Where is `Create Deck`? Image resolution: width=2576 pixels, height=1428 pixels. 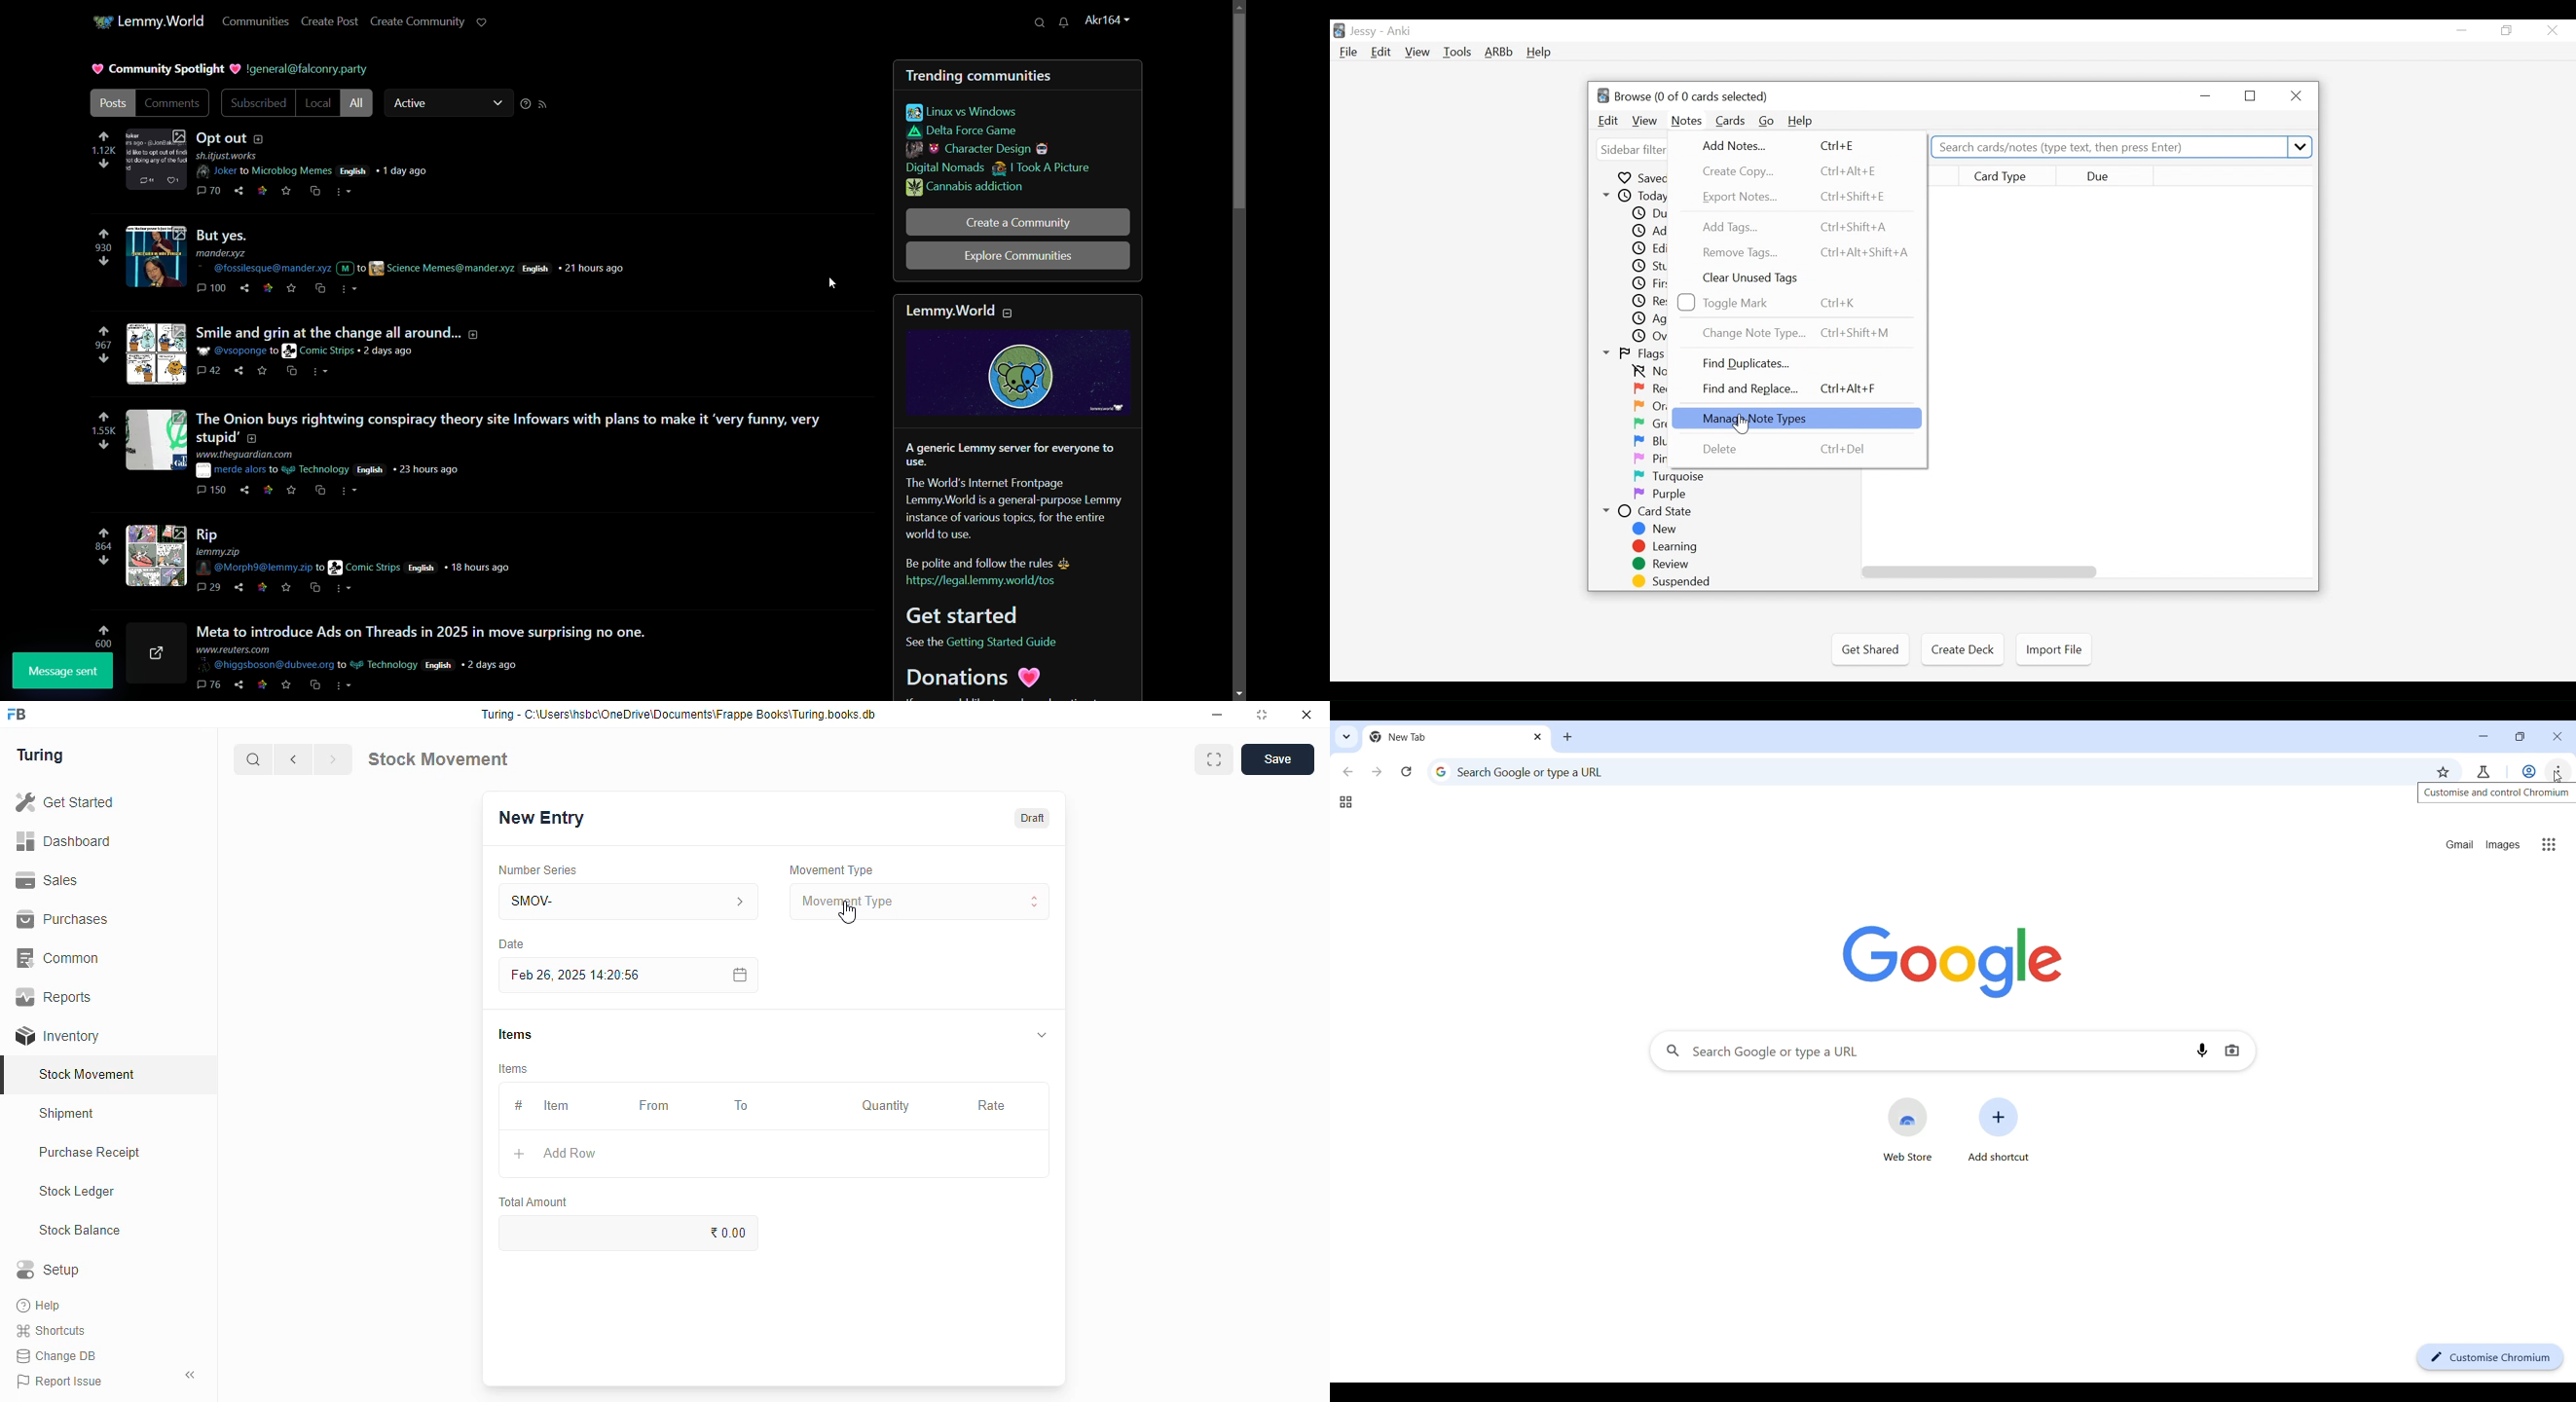 Create Deck is located at coordinates (1960, 648).